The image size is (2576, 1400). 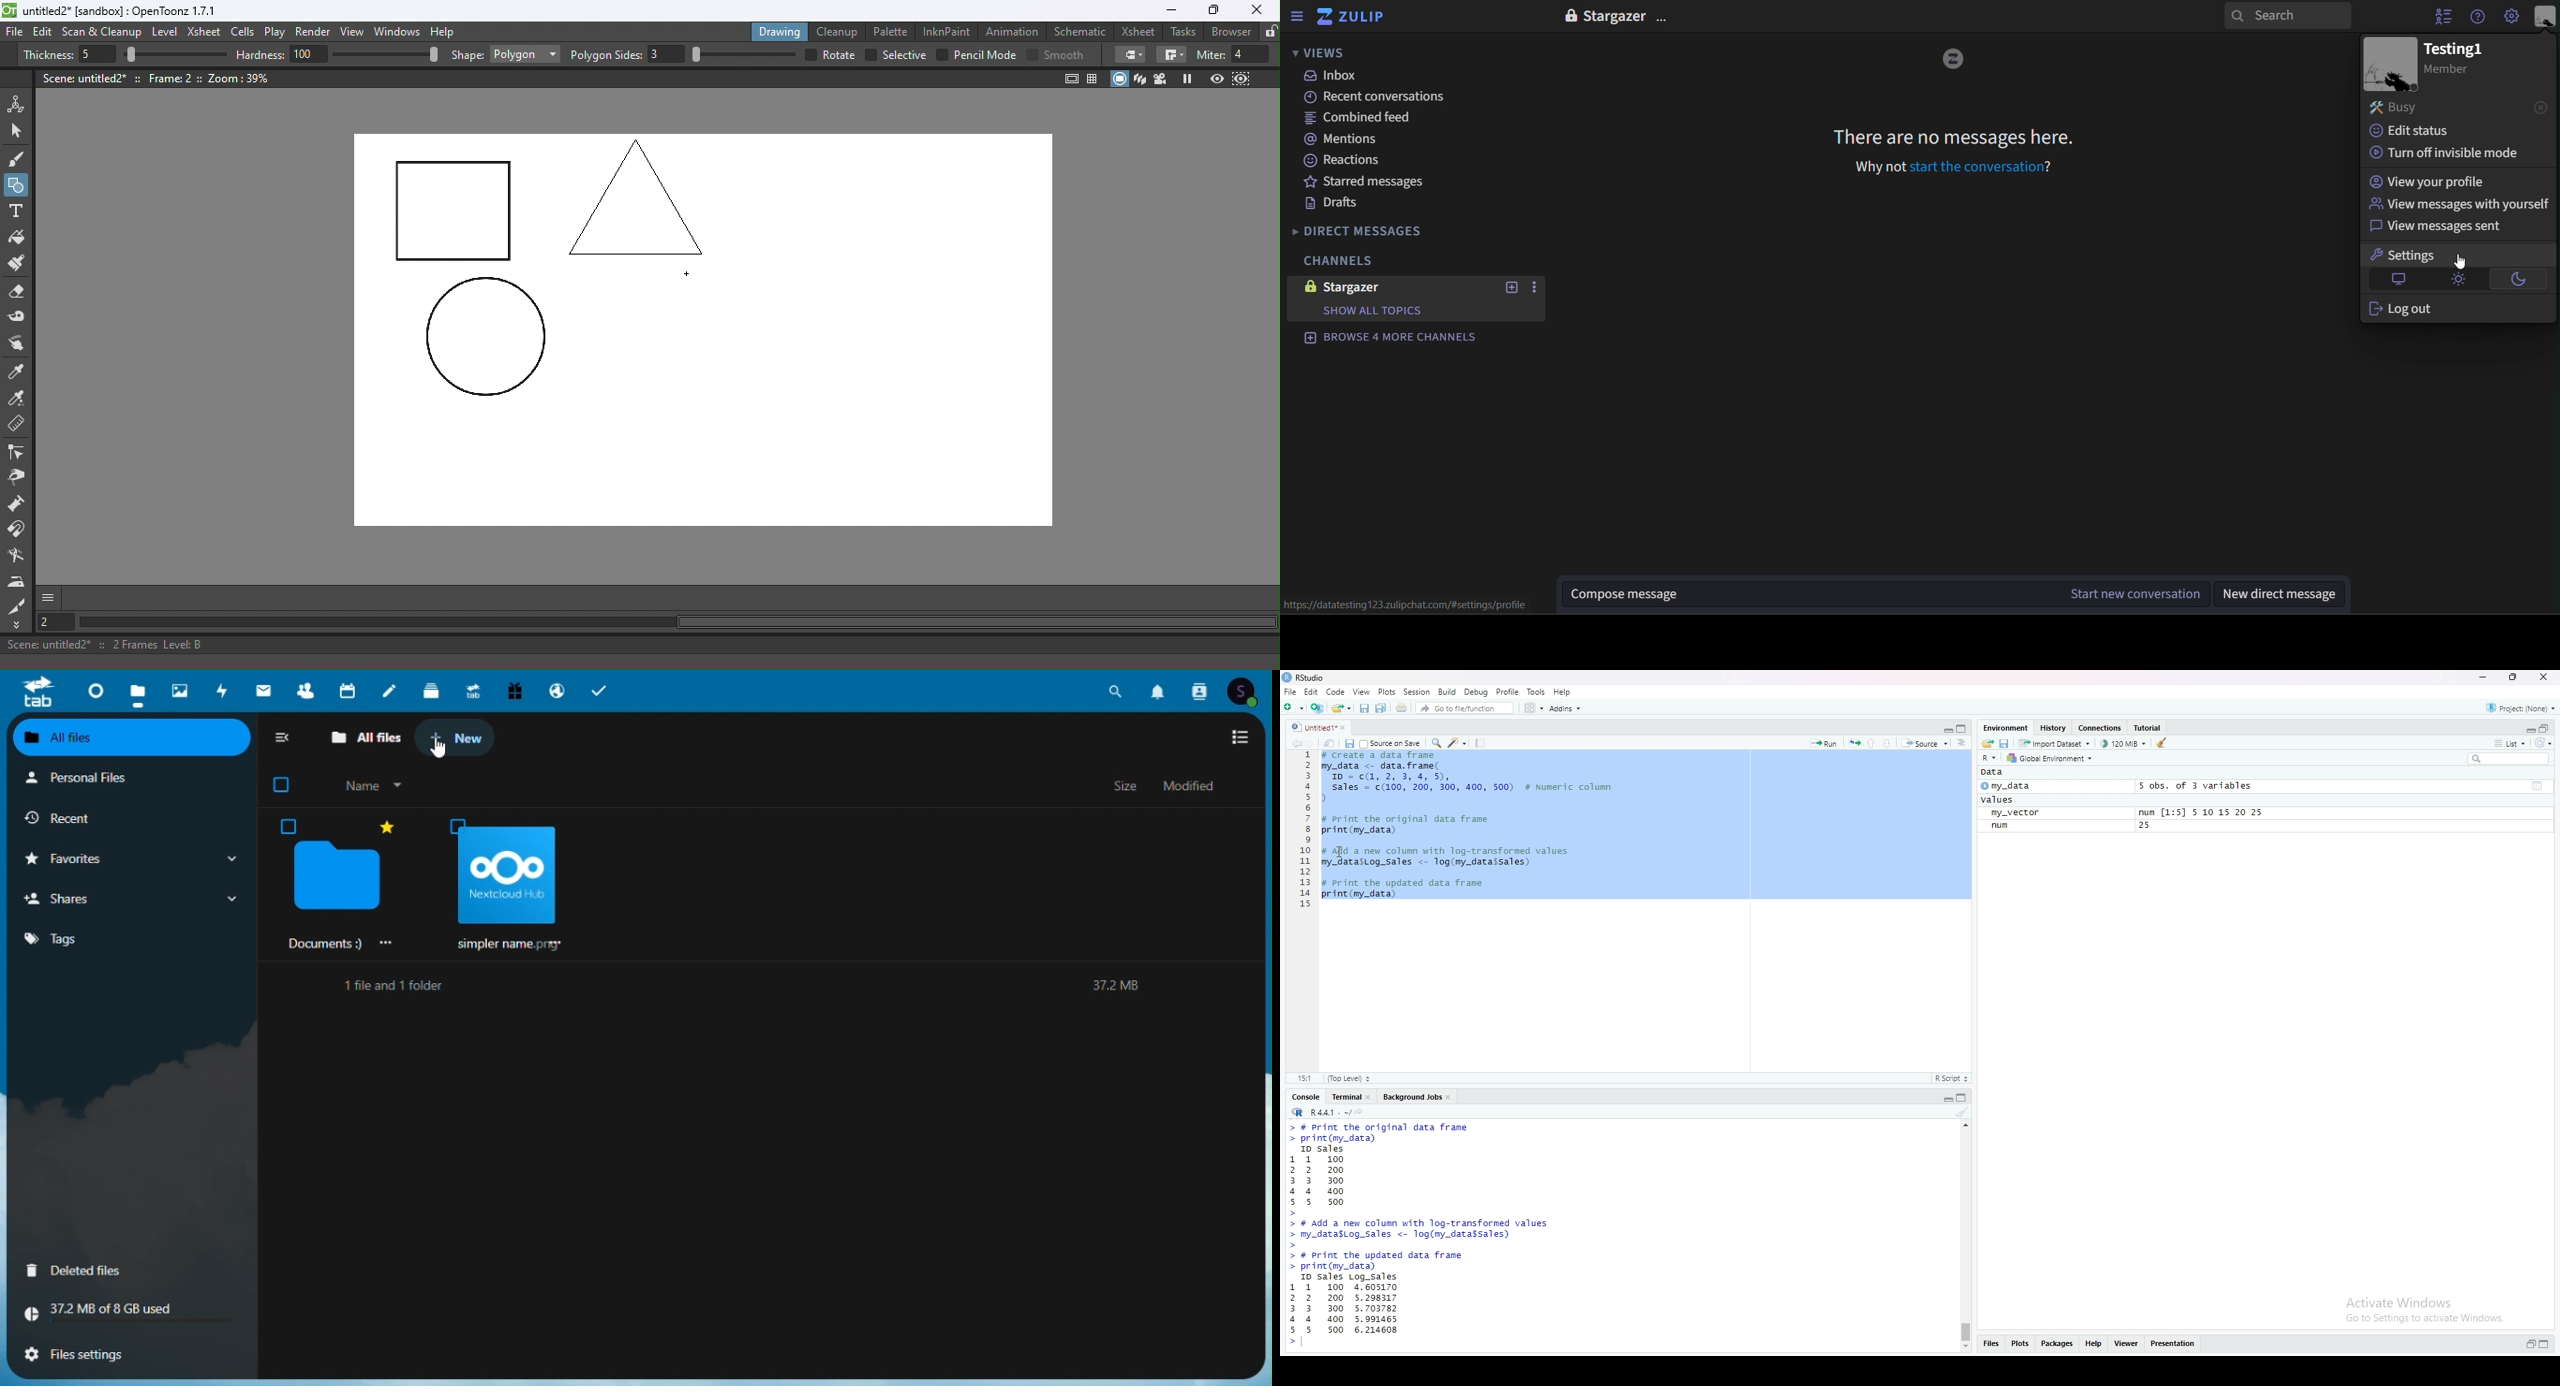 What do you see at coordinates (2507, 745) in the screenshot?
I see `list` at bounding box center [2507, 745].